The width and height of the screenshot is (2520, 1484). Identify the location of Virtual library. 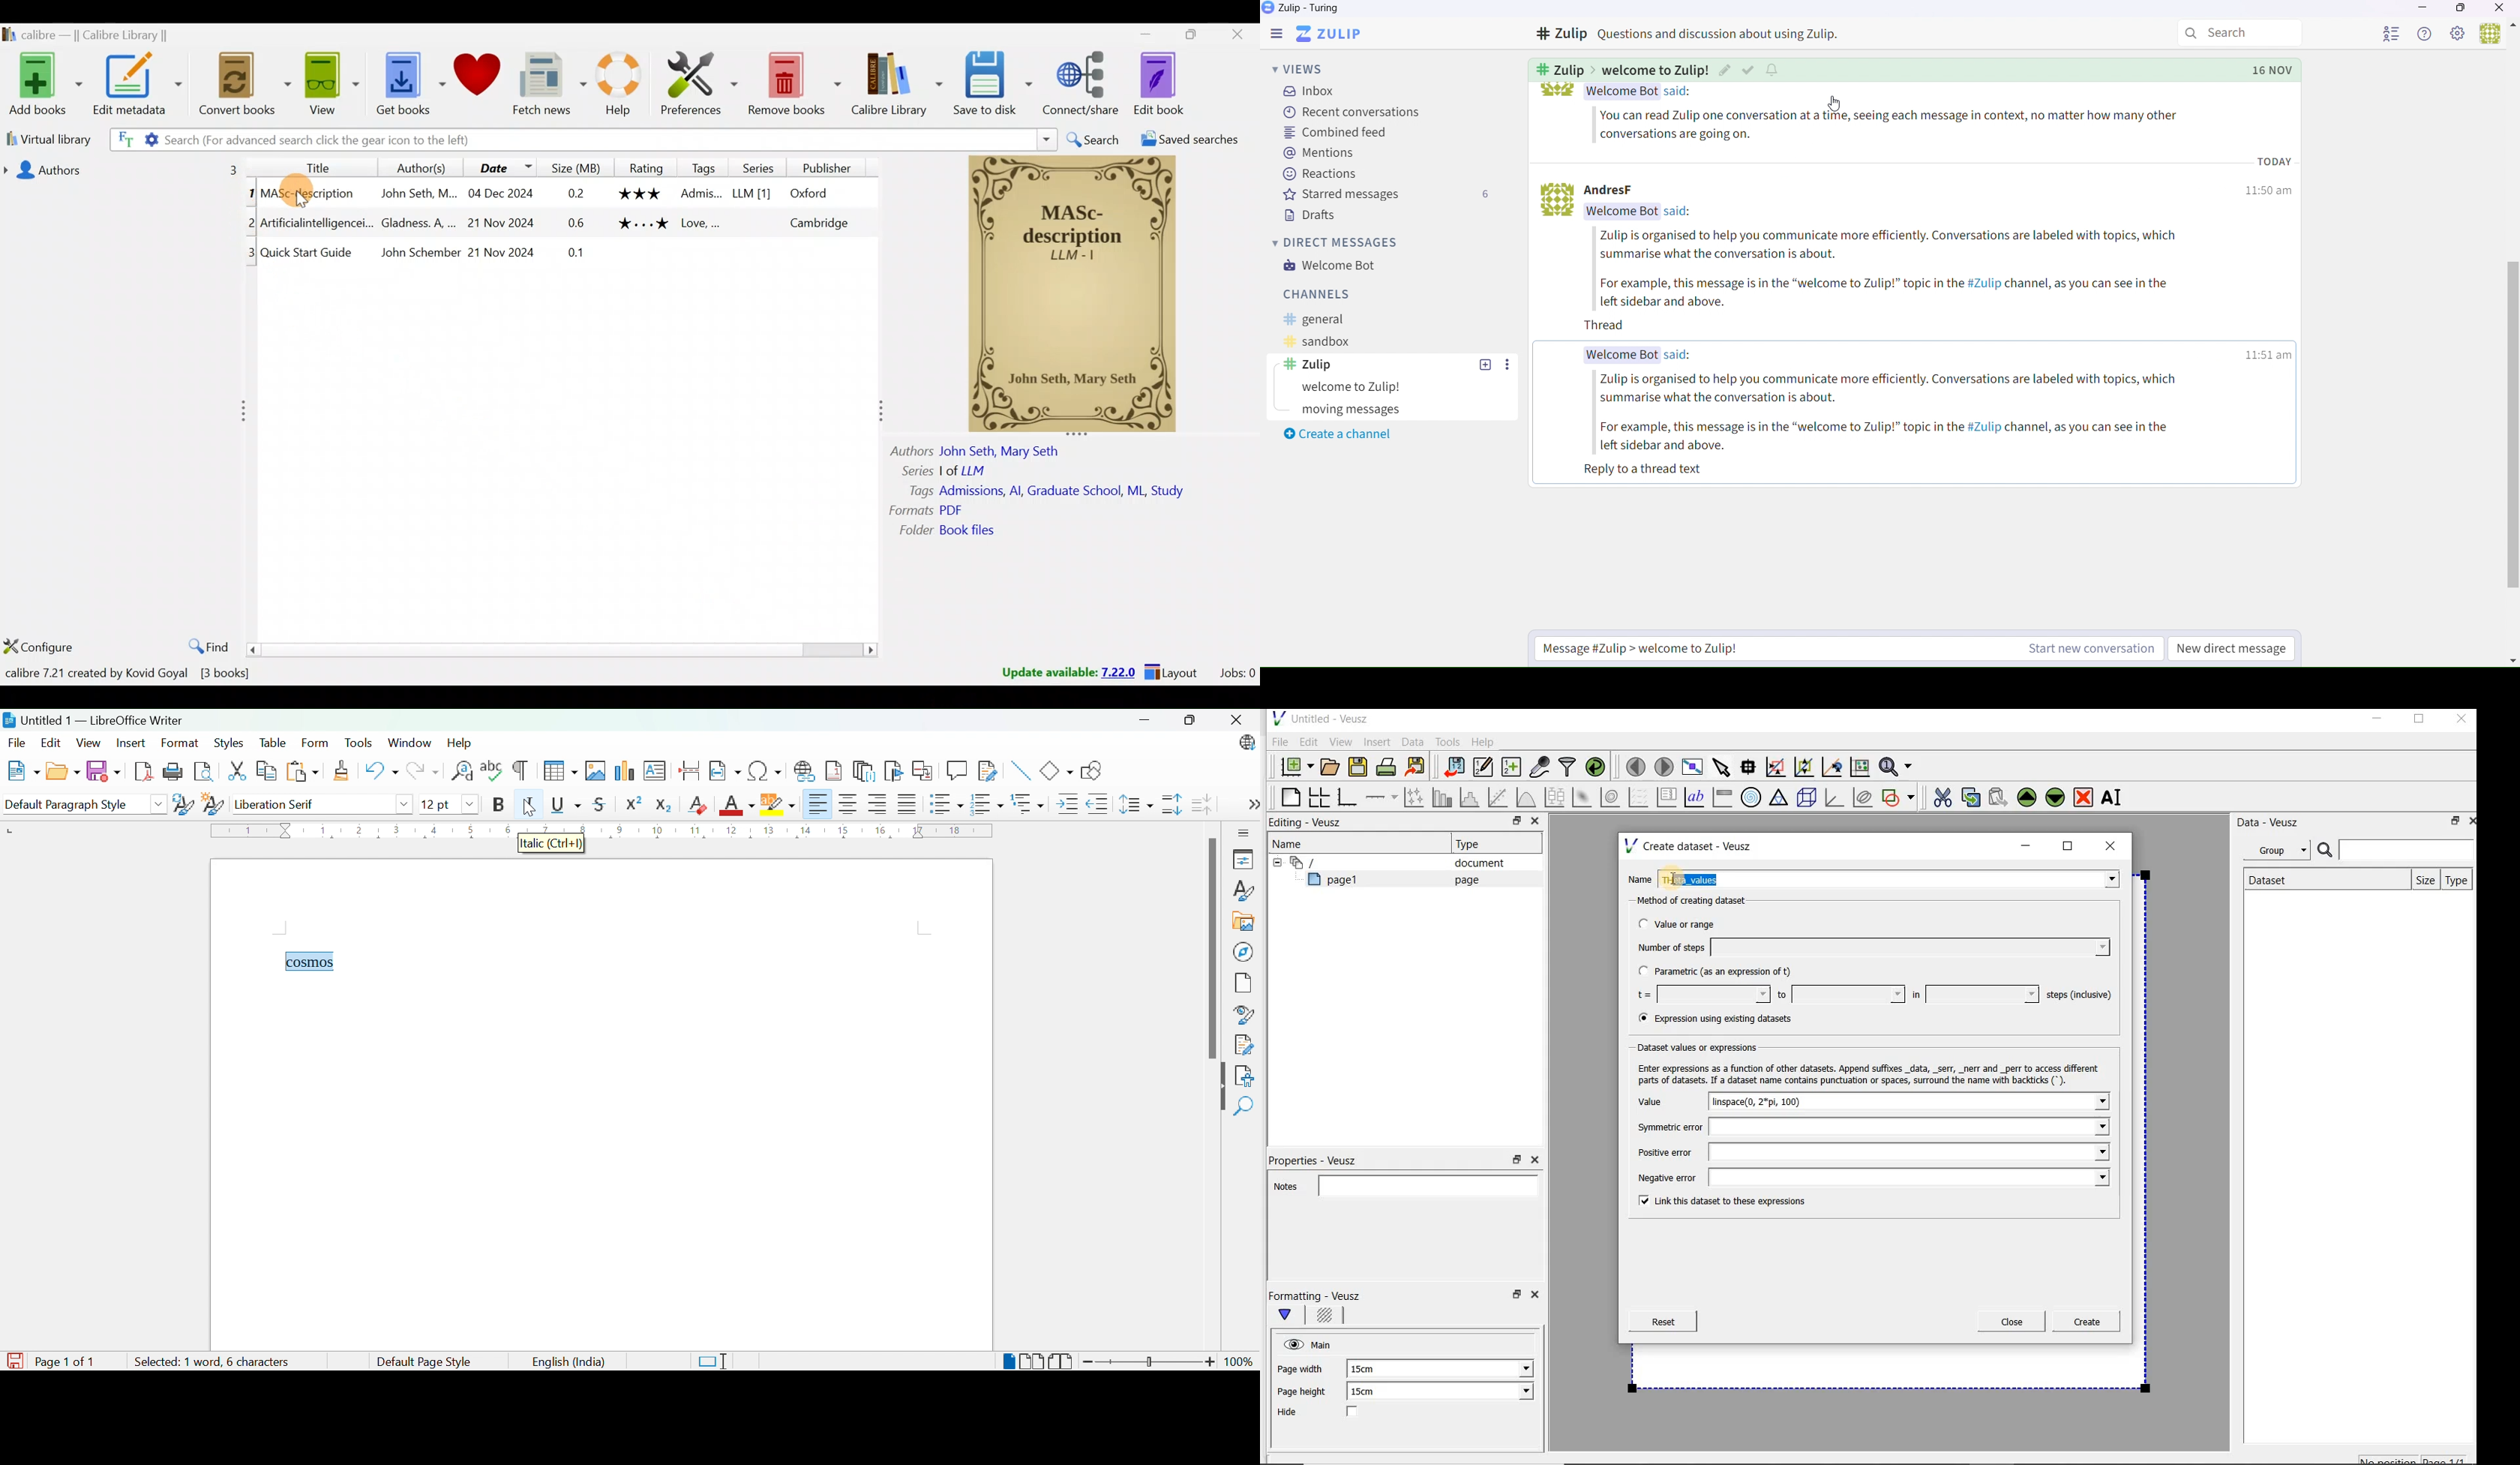
(49, 140).